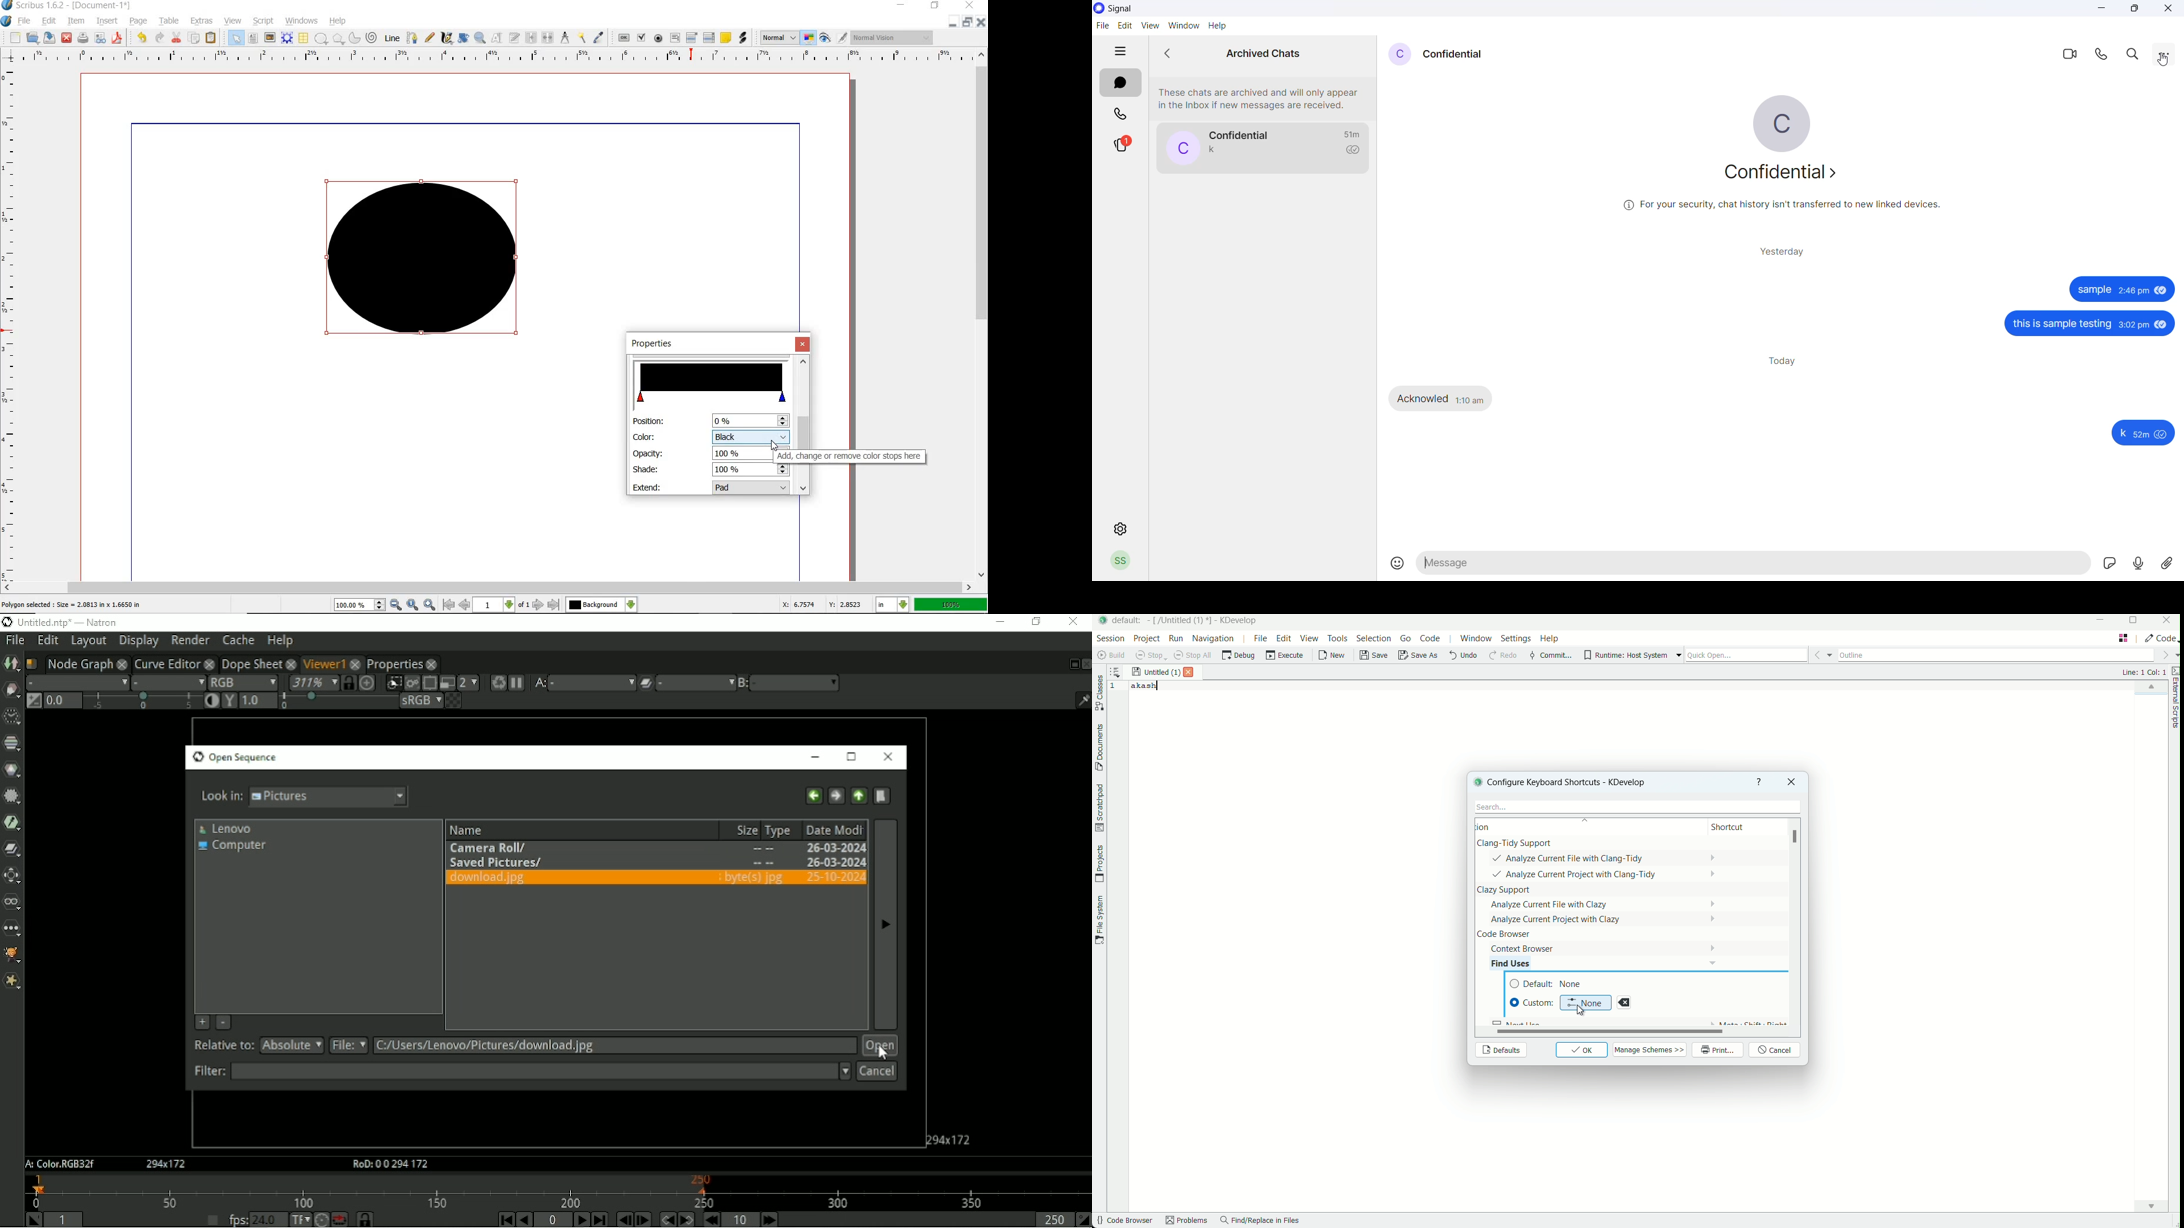 This screenshot has width=2184, height=1232. Describe the element at coordinates (675, 38) in the screenshot. I see `PDF TEXT FIELD` at that location.